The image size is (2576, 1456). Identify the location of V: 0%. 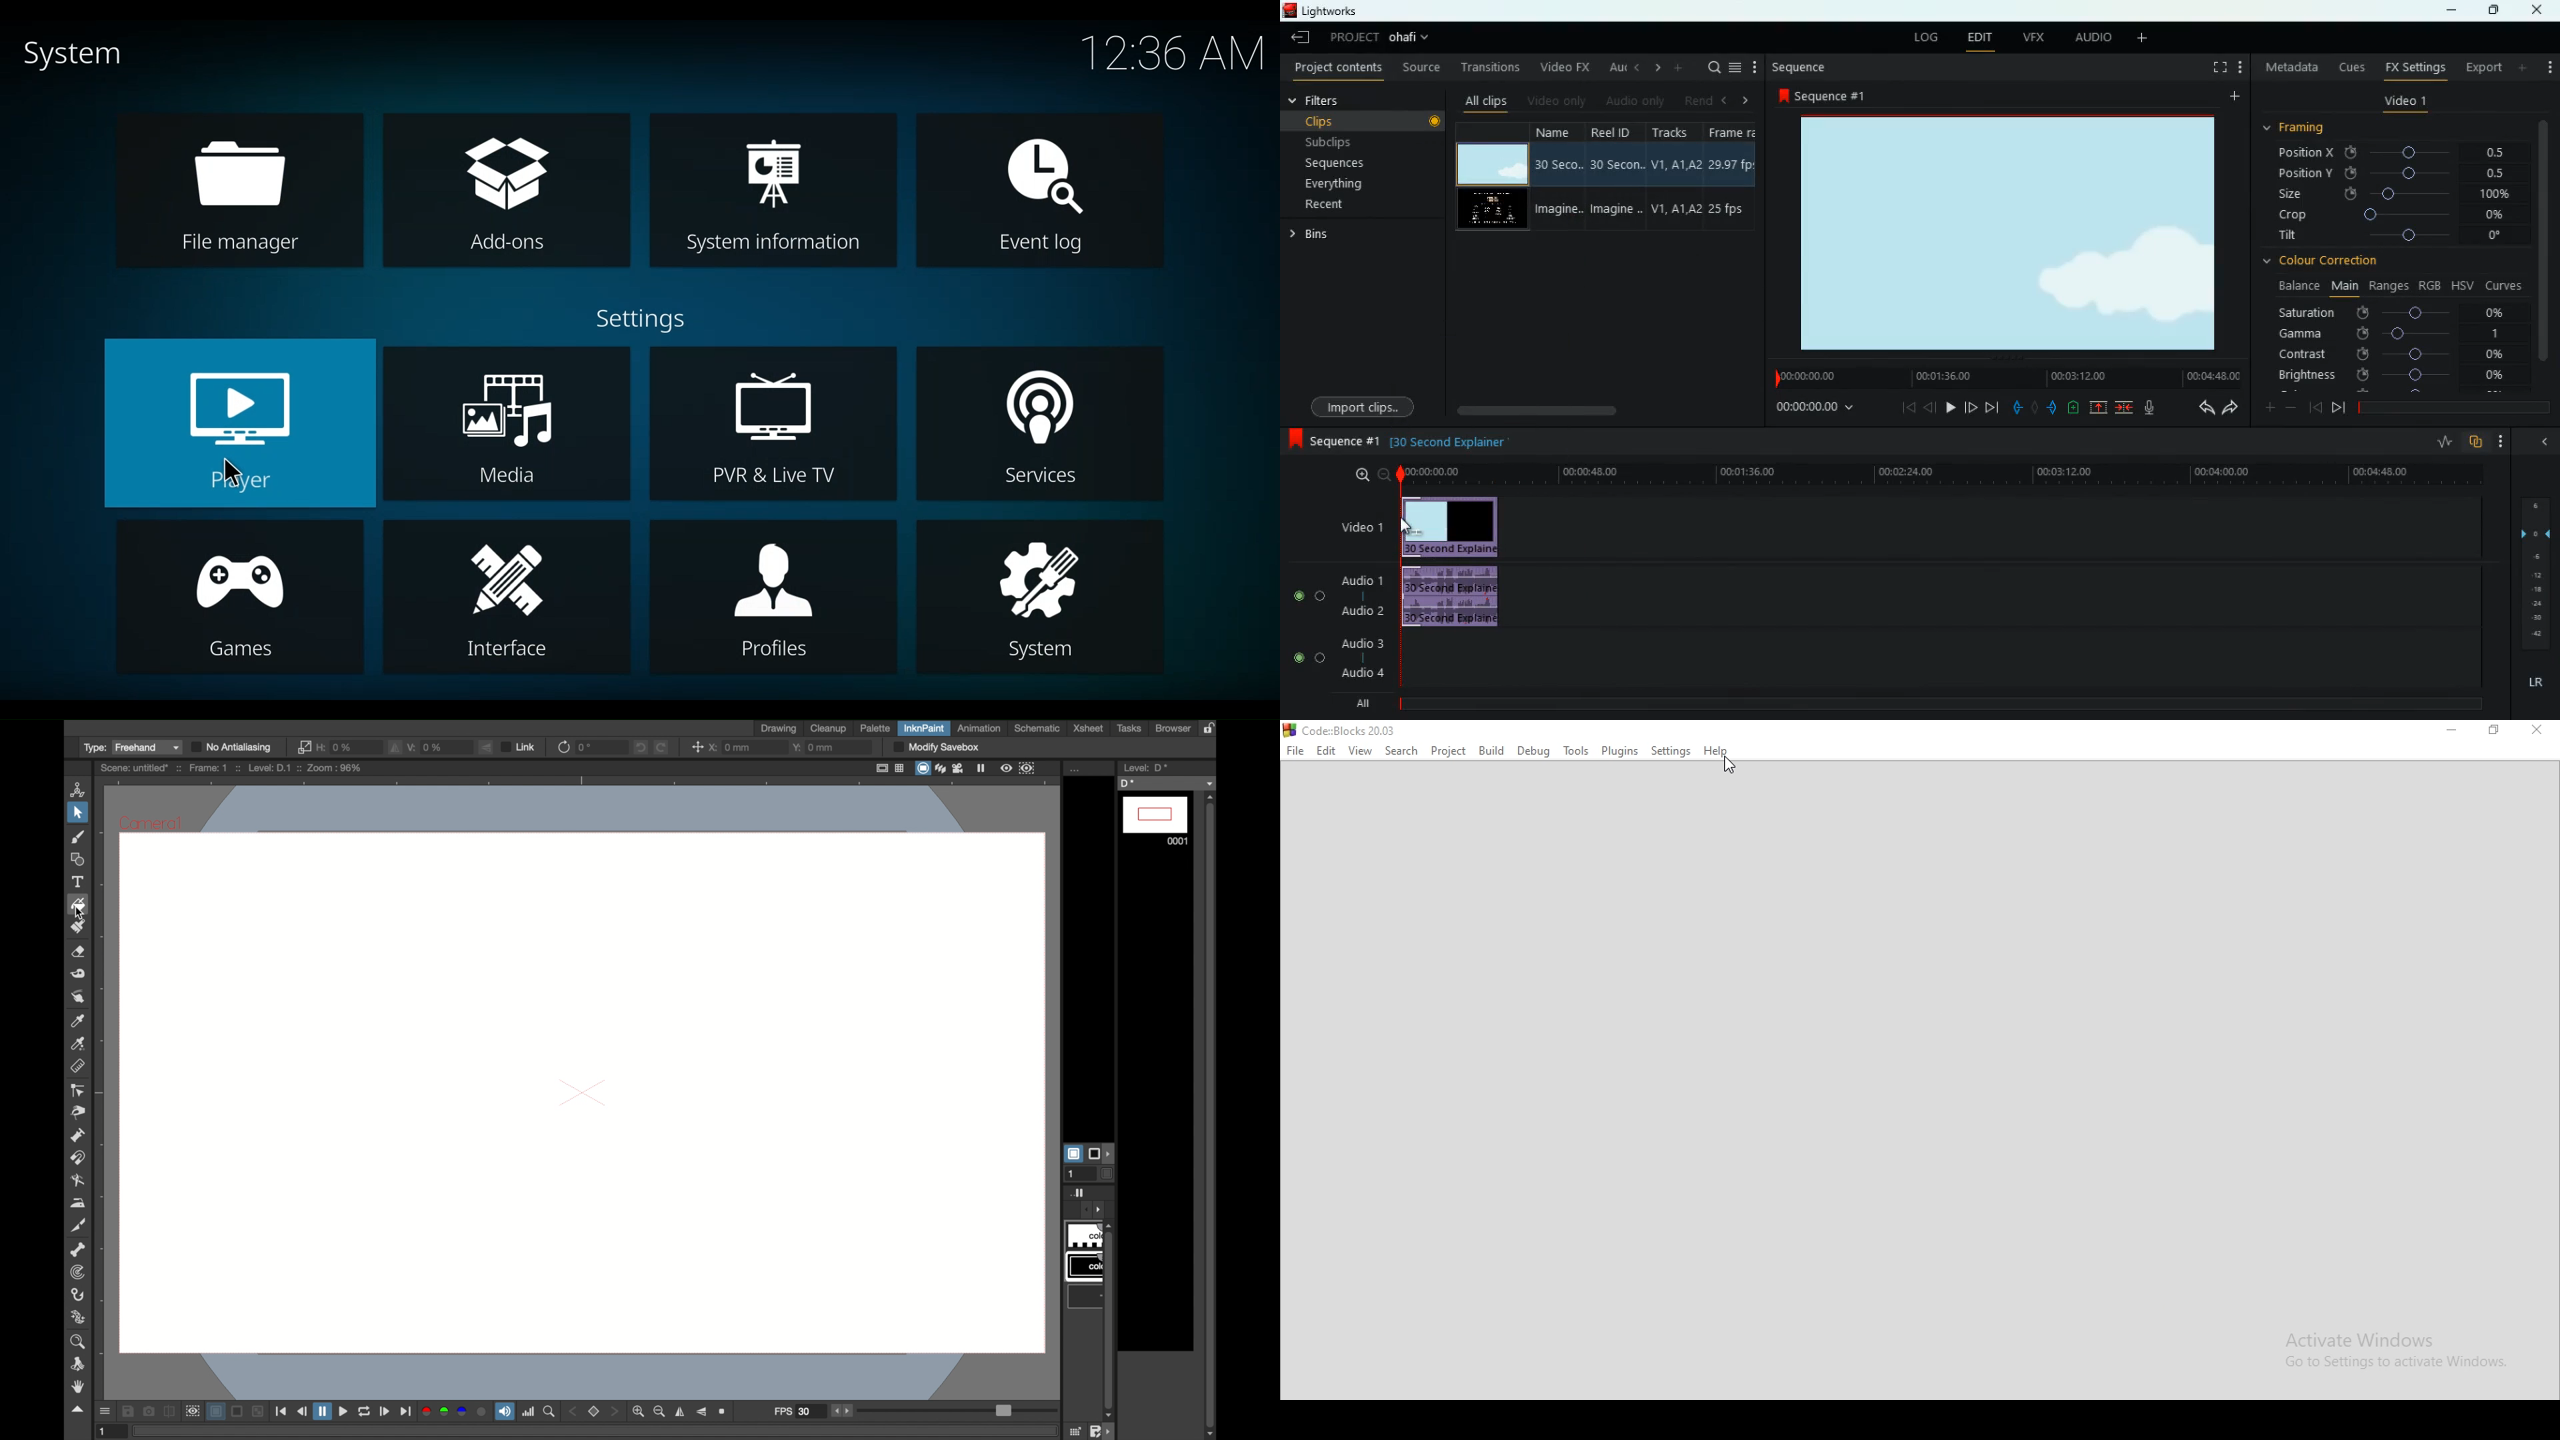
(427, 747).